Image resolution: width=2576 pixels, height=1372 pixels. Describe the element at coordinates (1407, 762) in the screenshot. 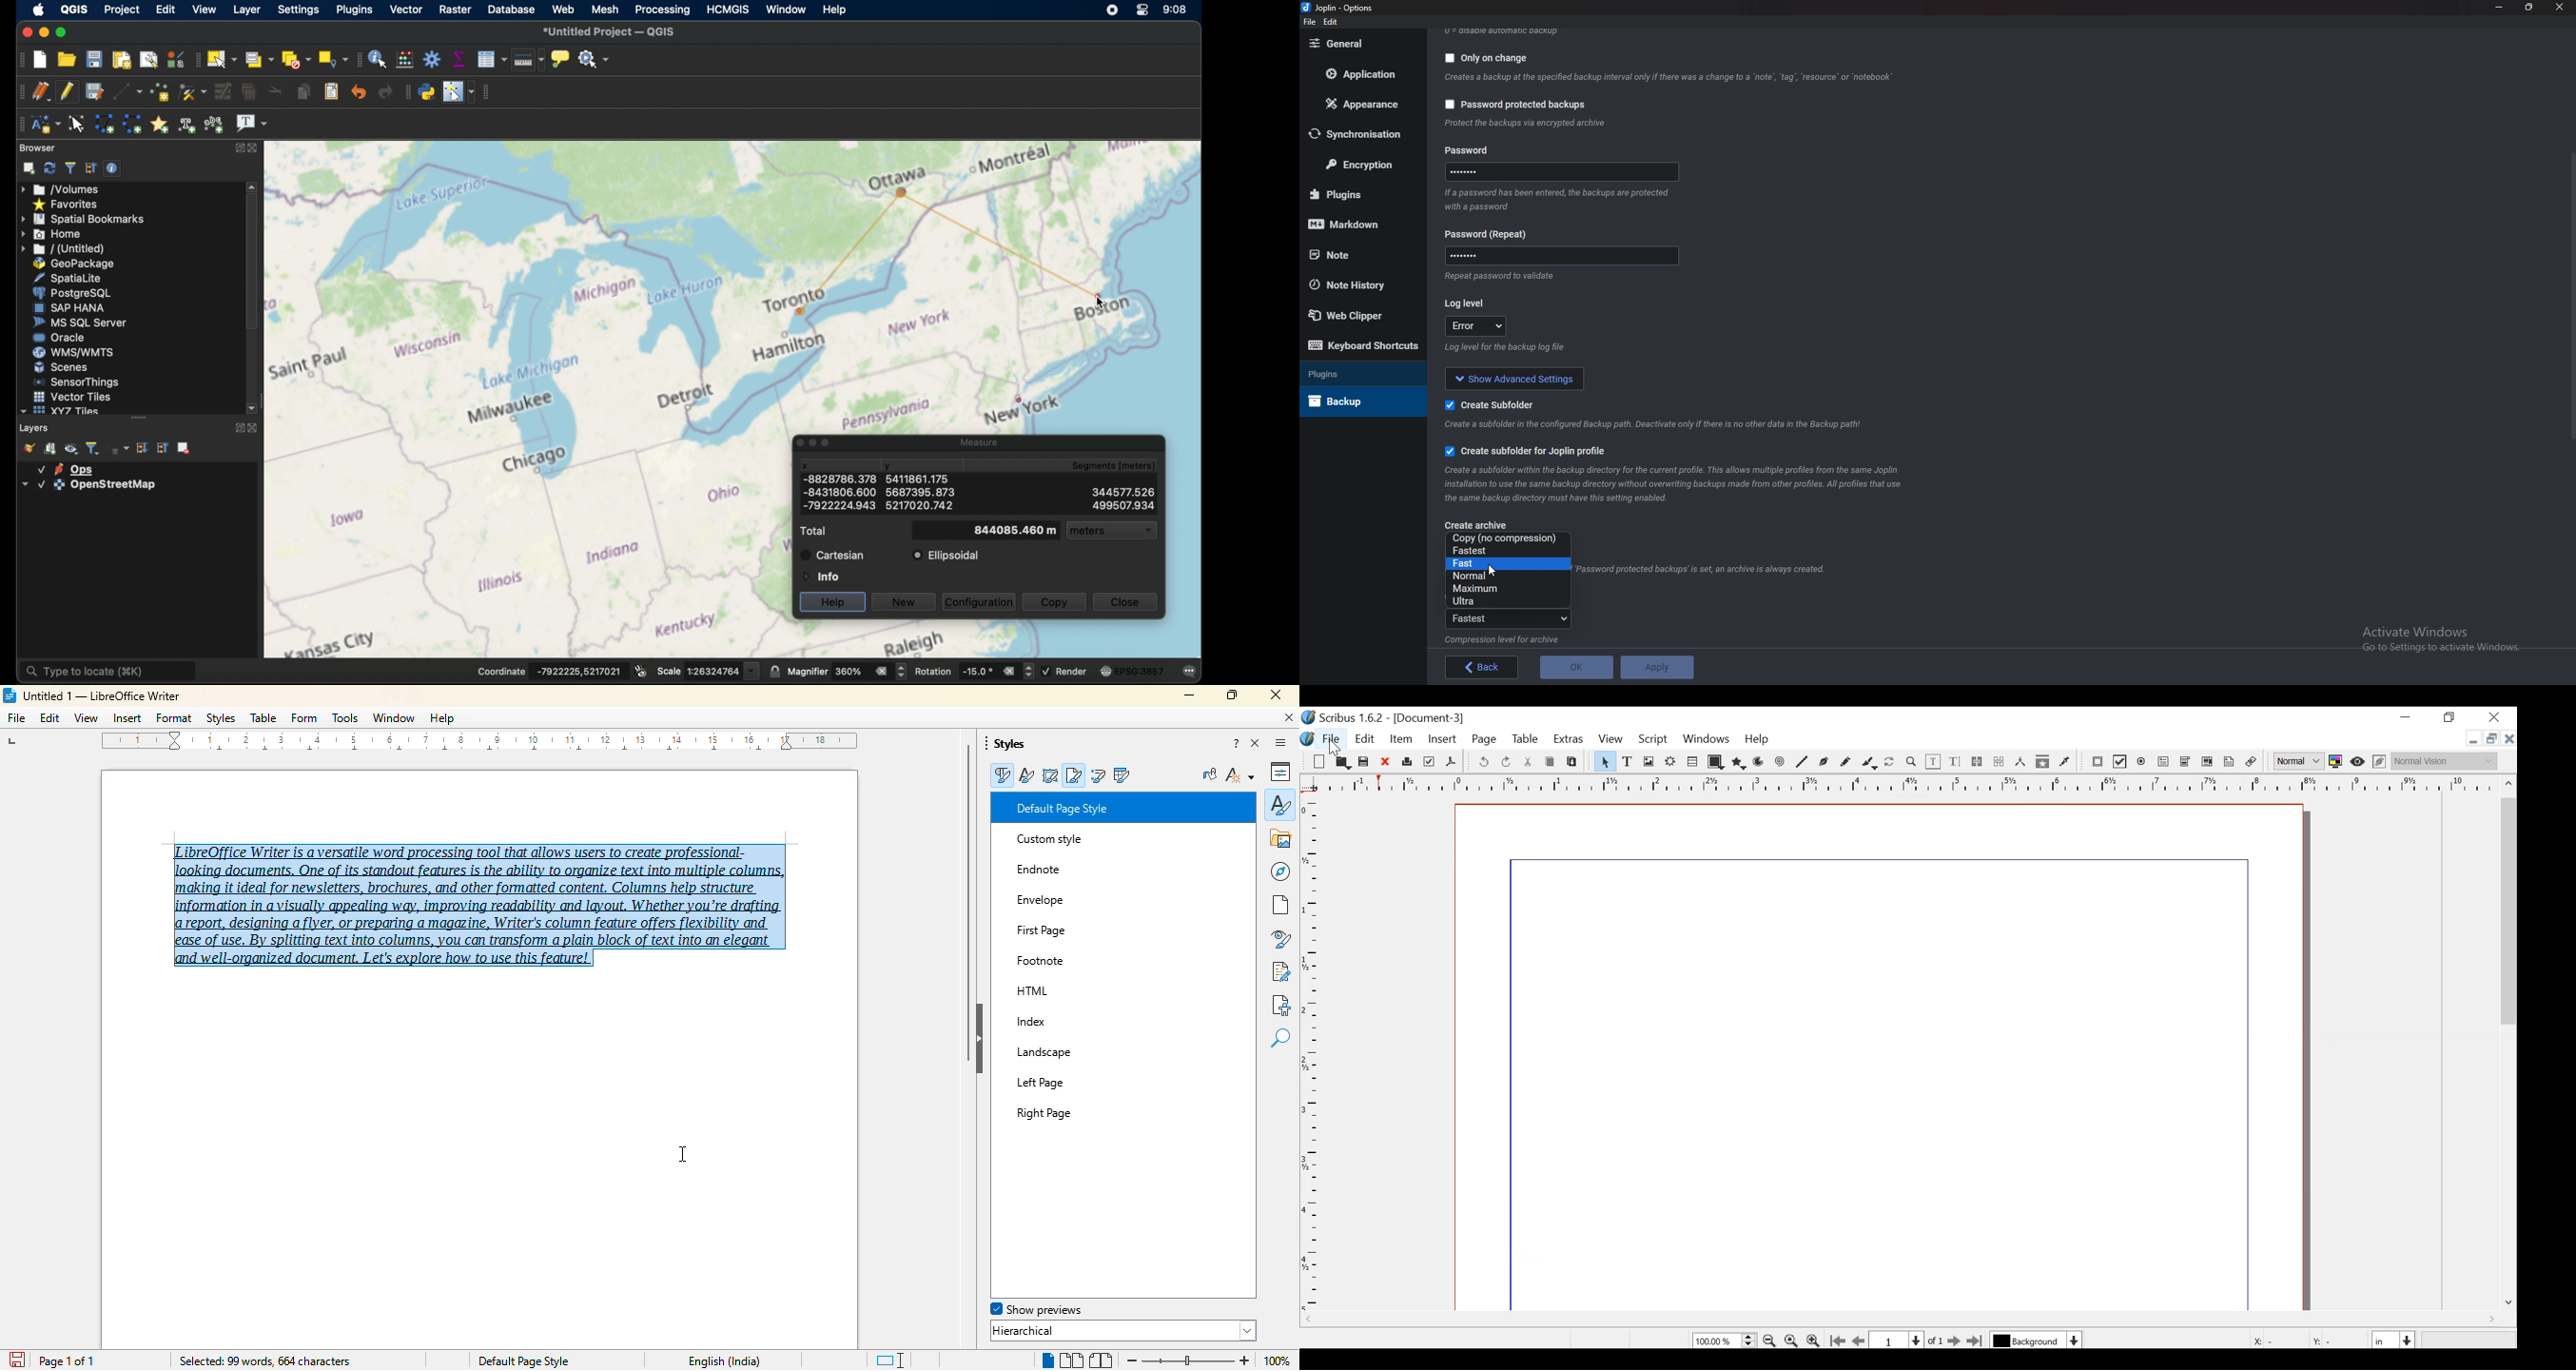

I see `Print` at that location.